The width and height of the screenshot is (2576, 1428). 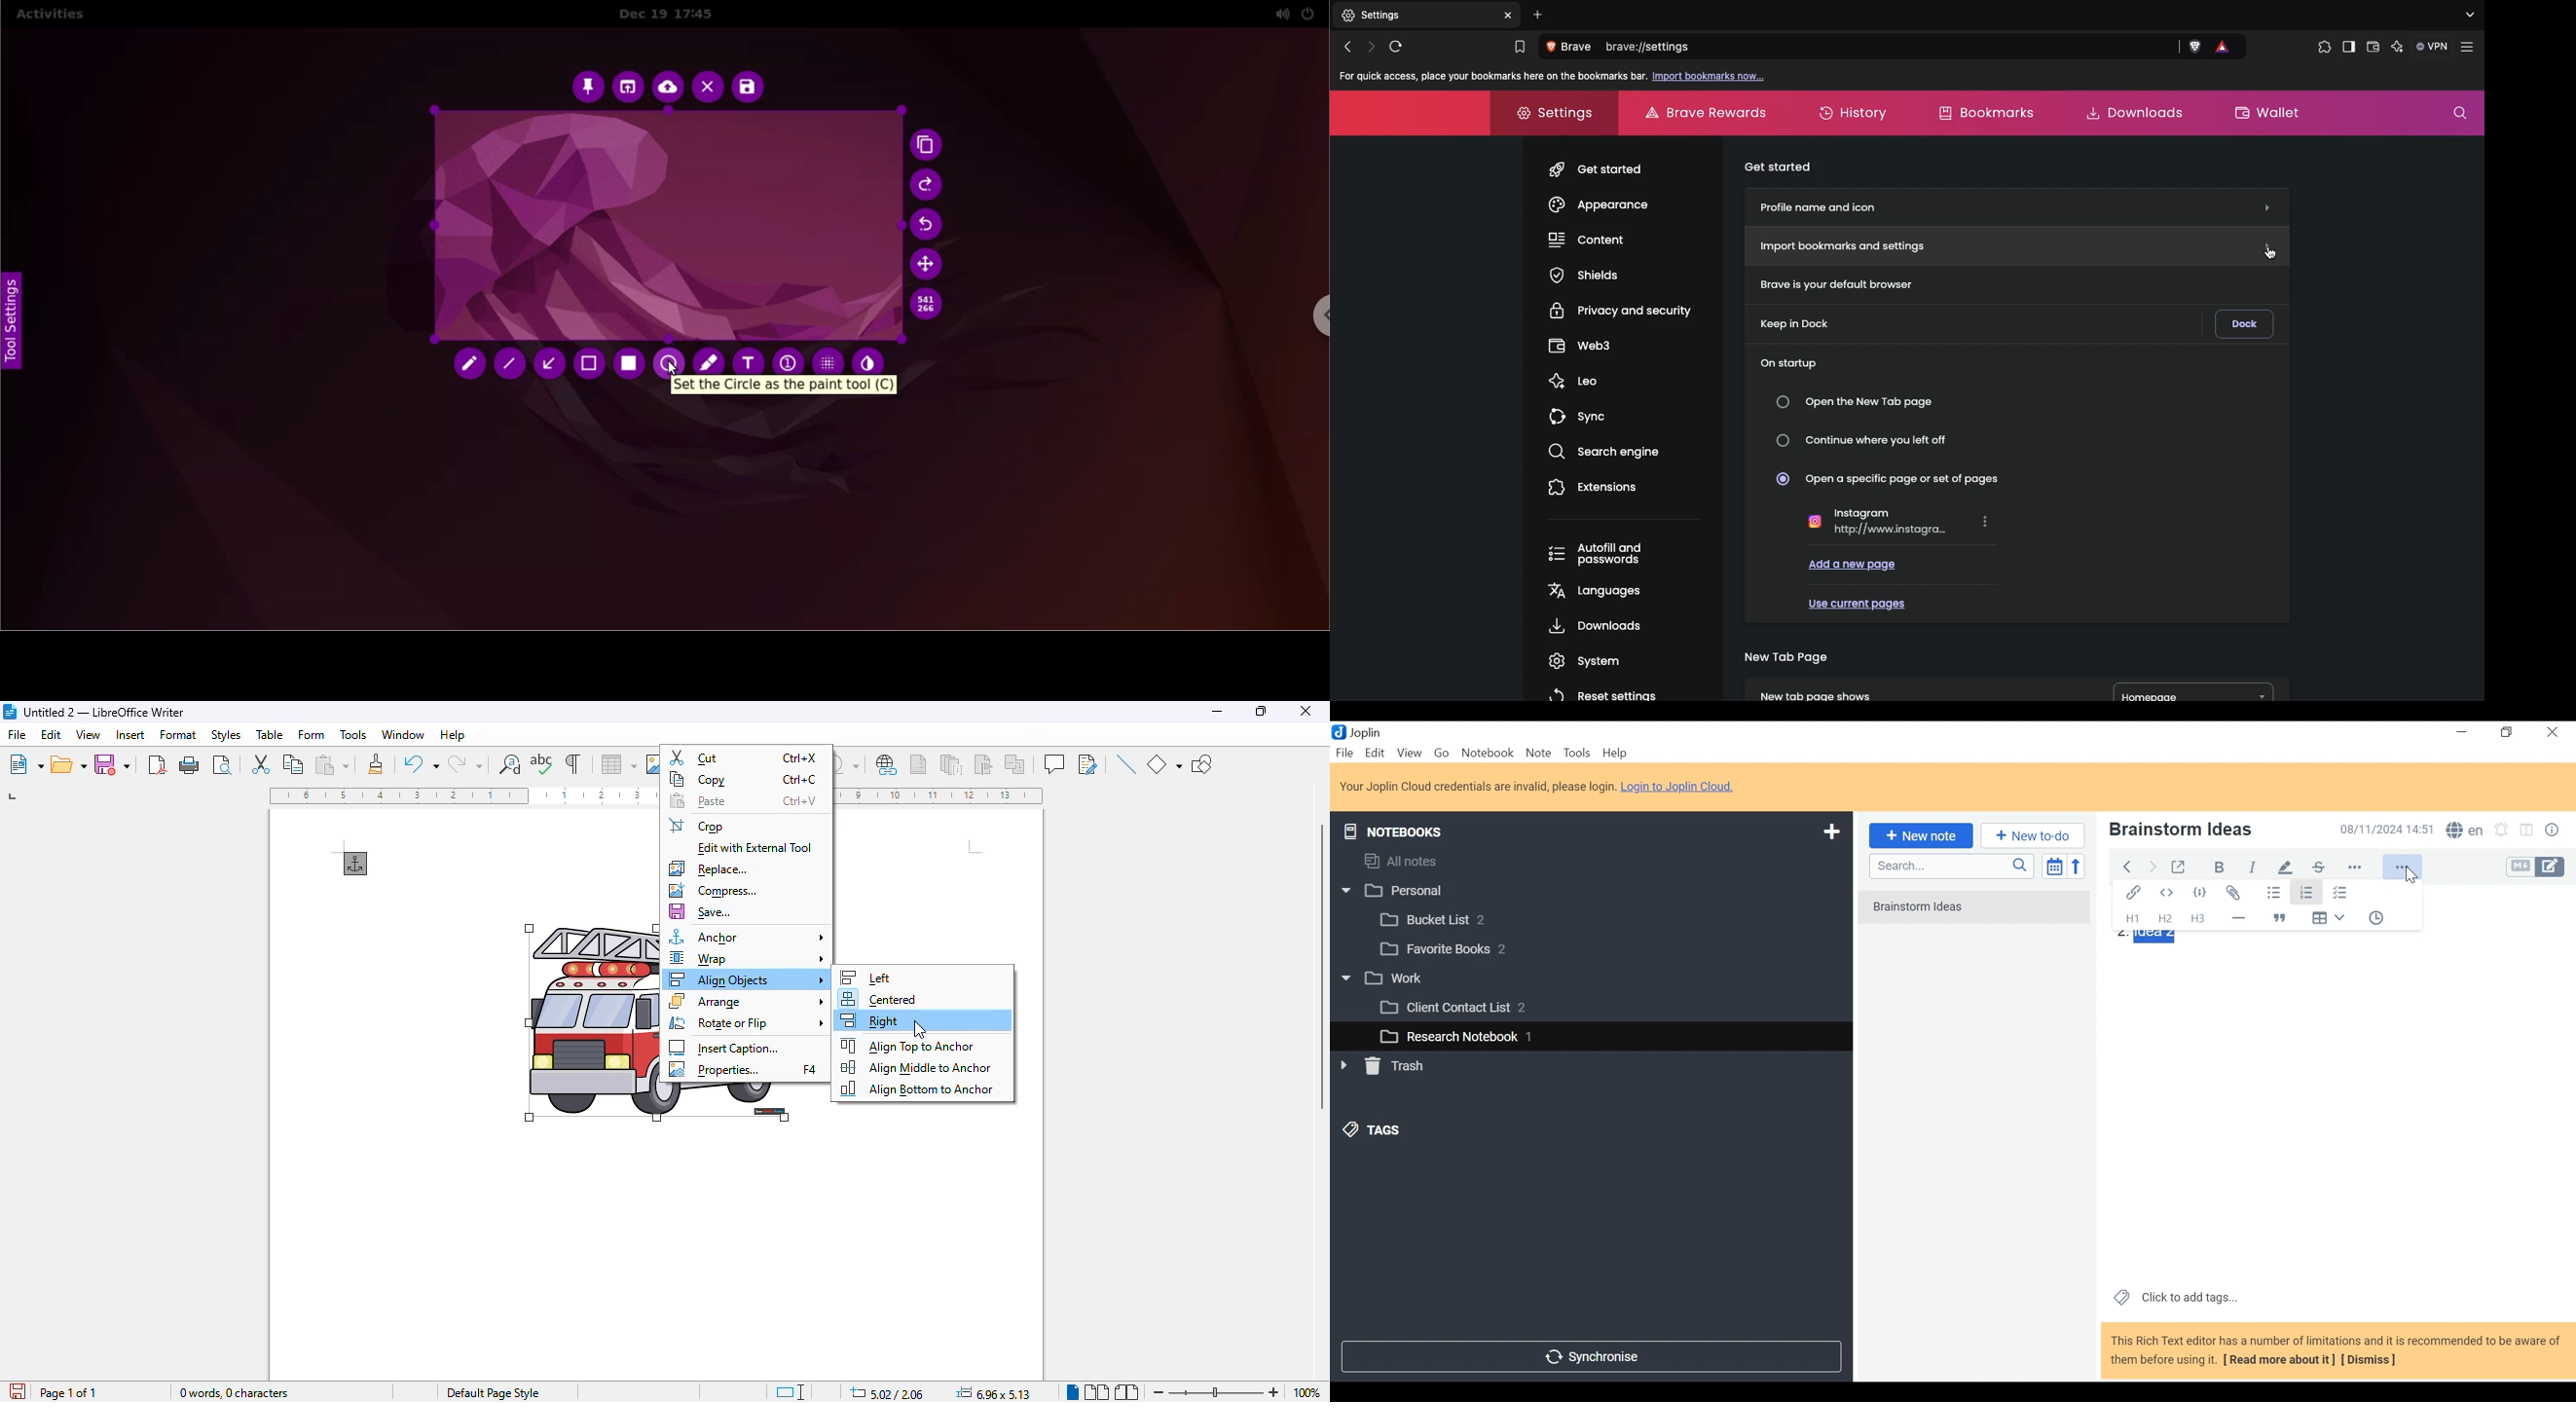 I want to click on insert comment, so click(x=1054, y=763).